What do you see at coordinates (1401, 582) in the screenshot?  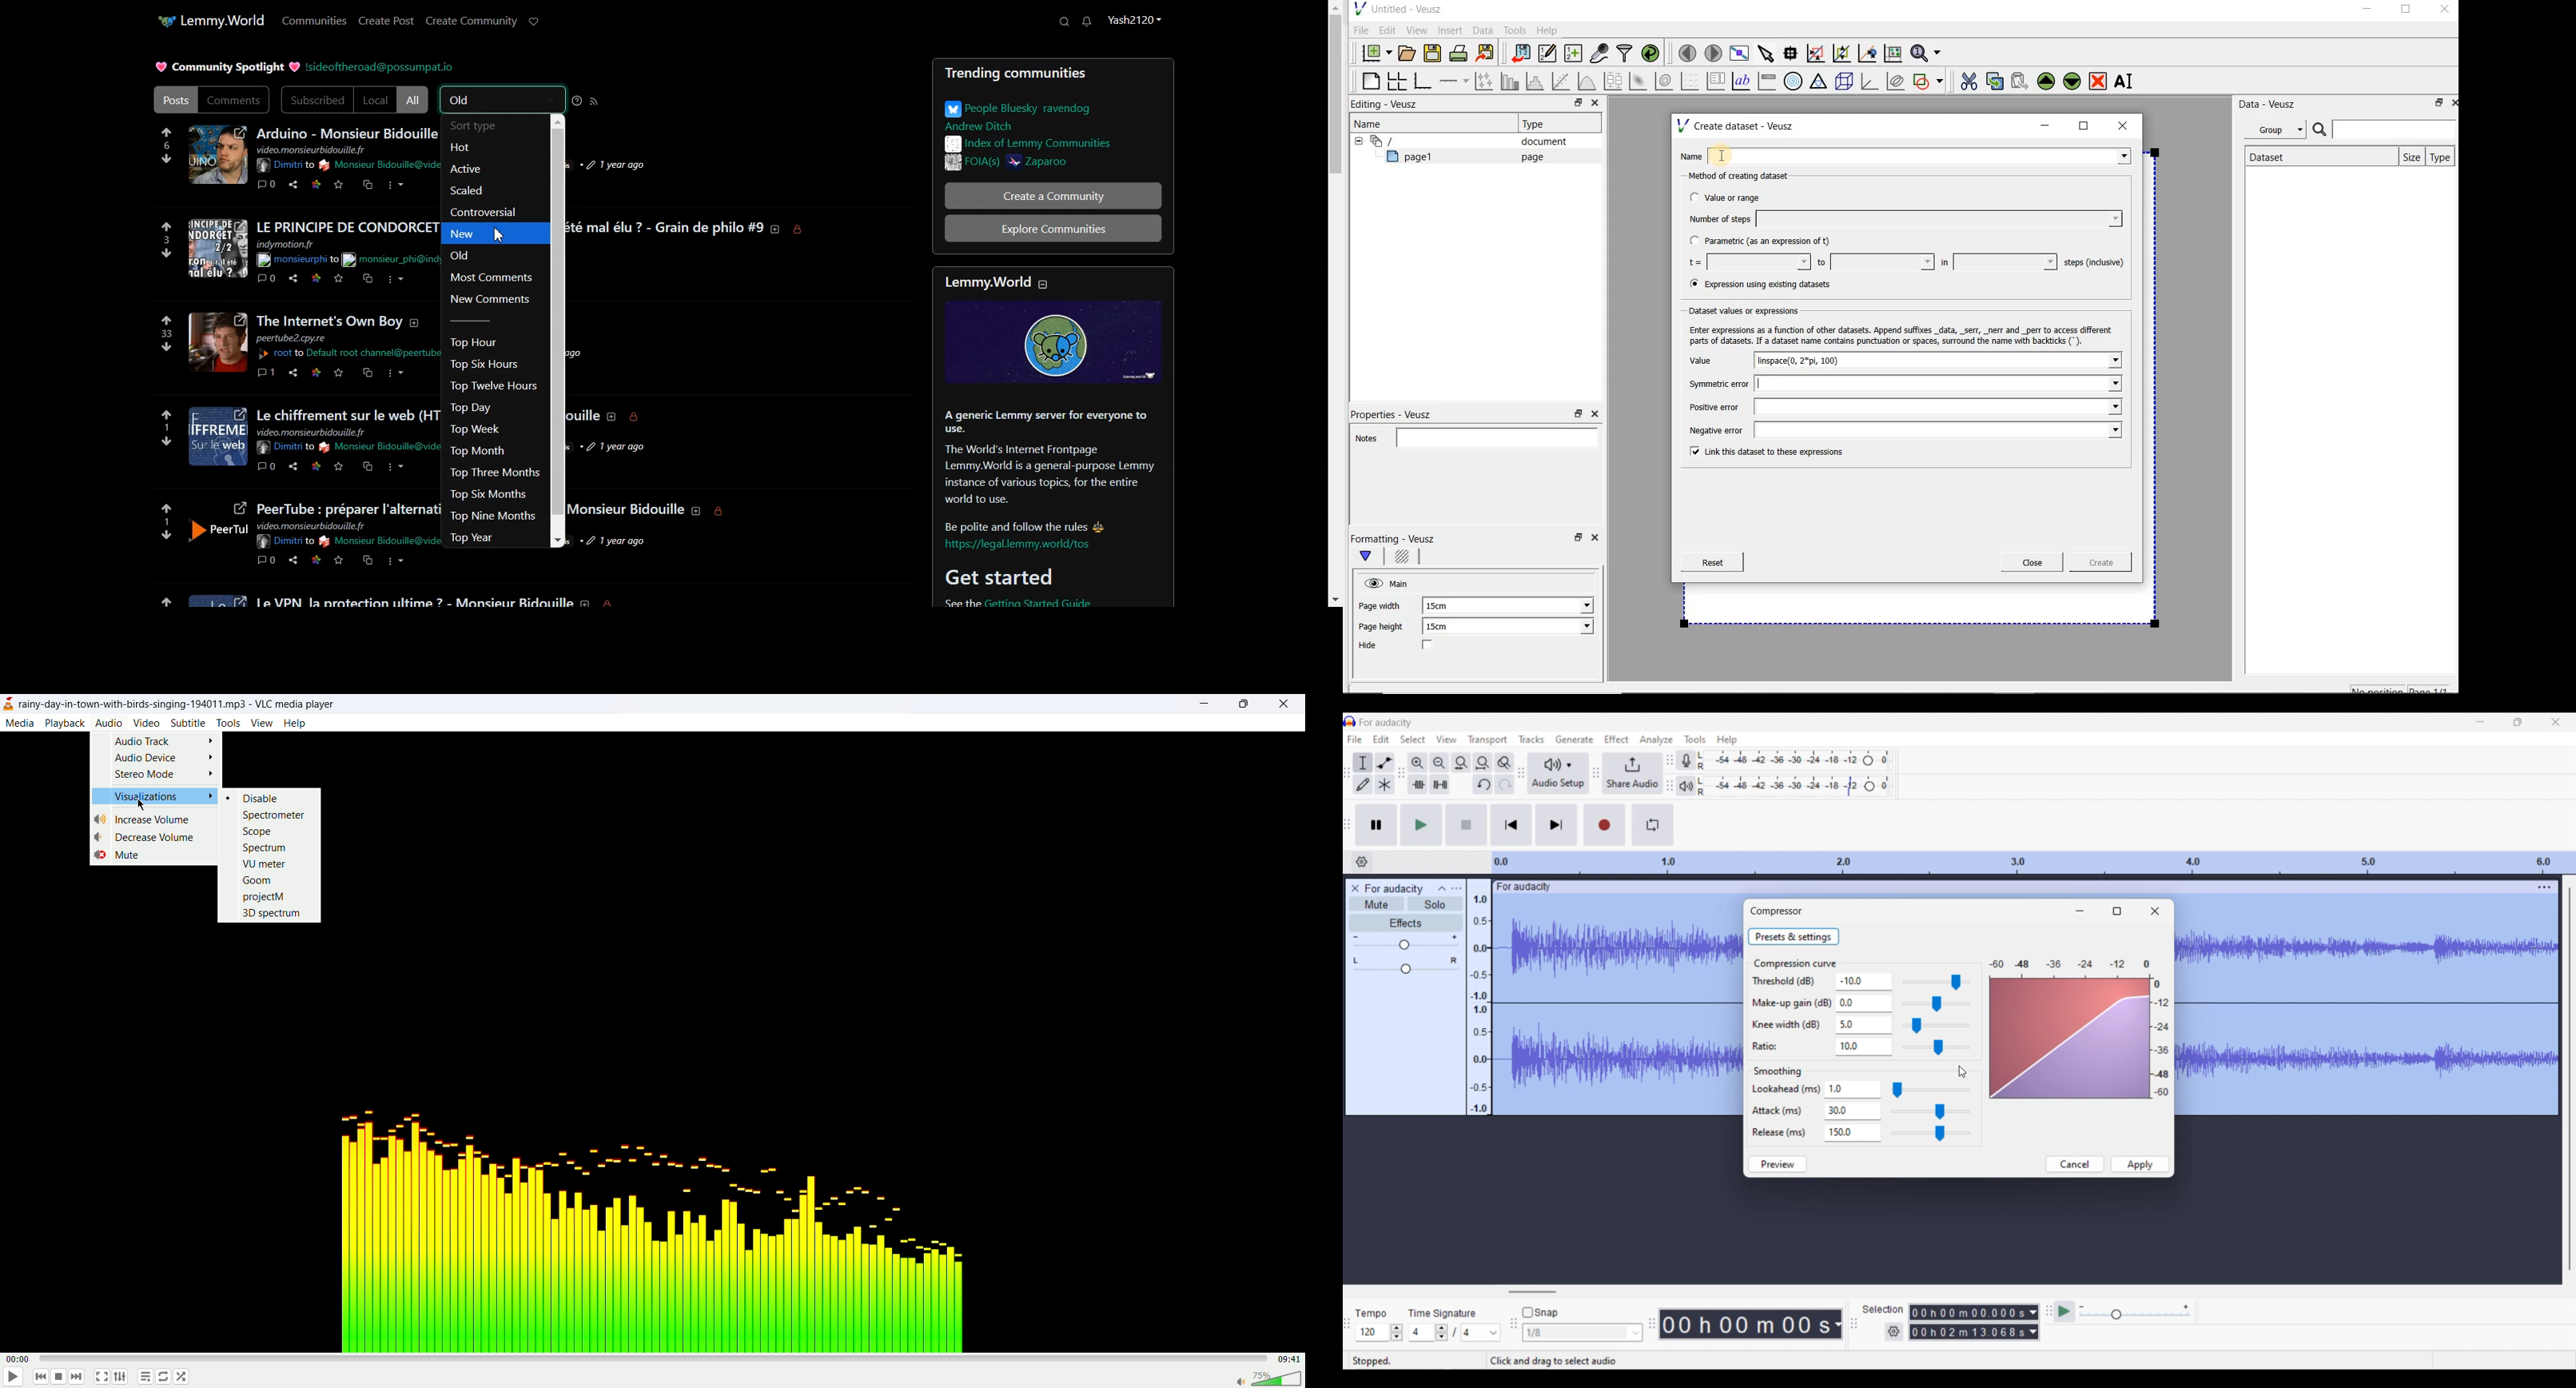 I see `Main` at bounding box center [1401, 582].